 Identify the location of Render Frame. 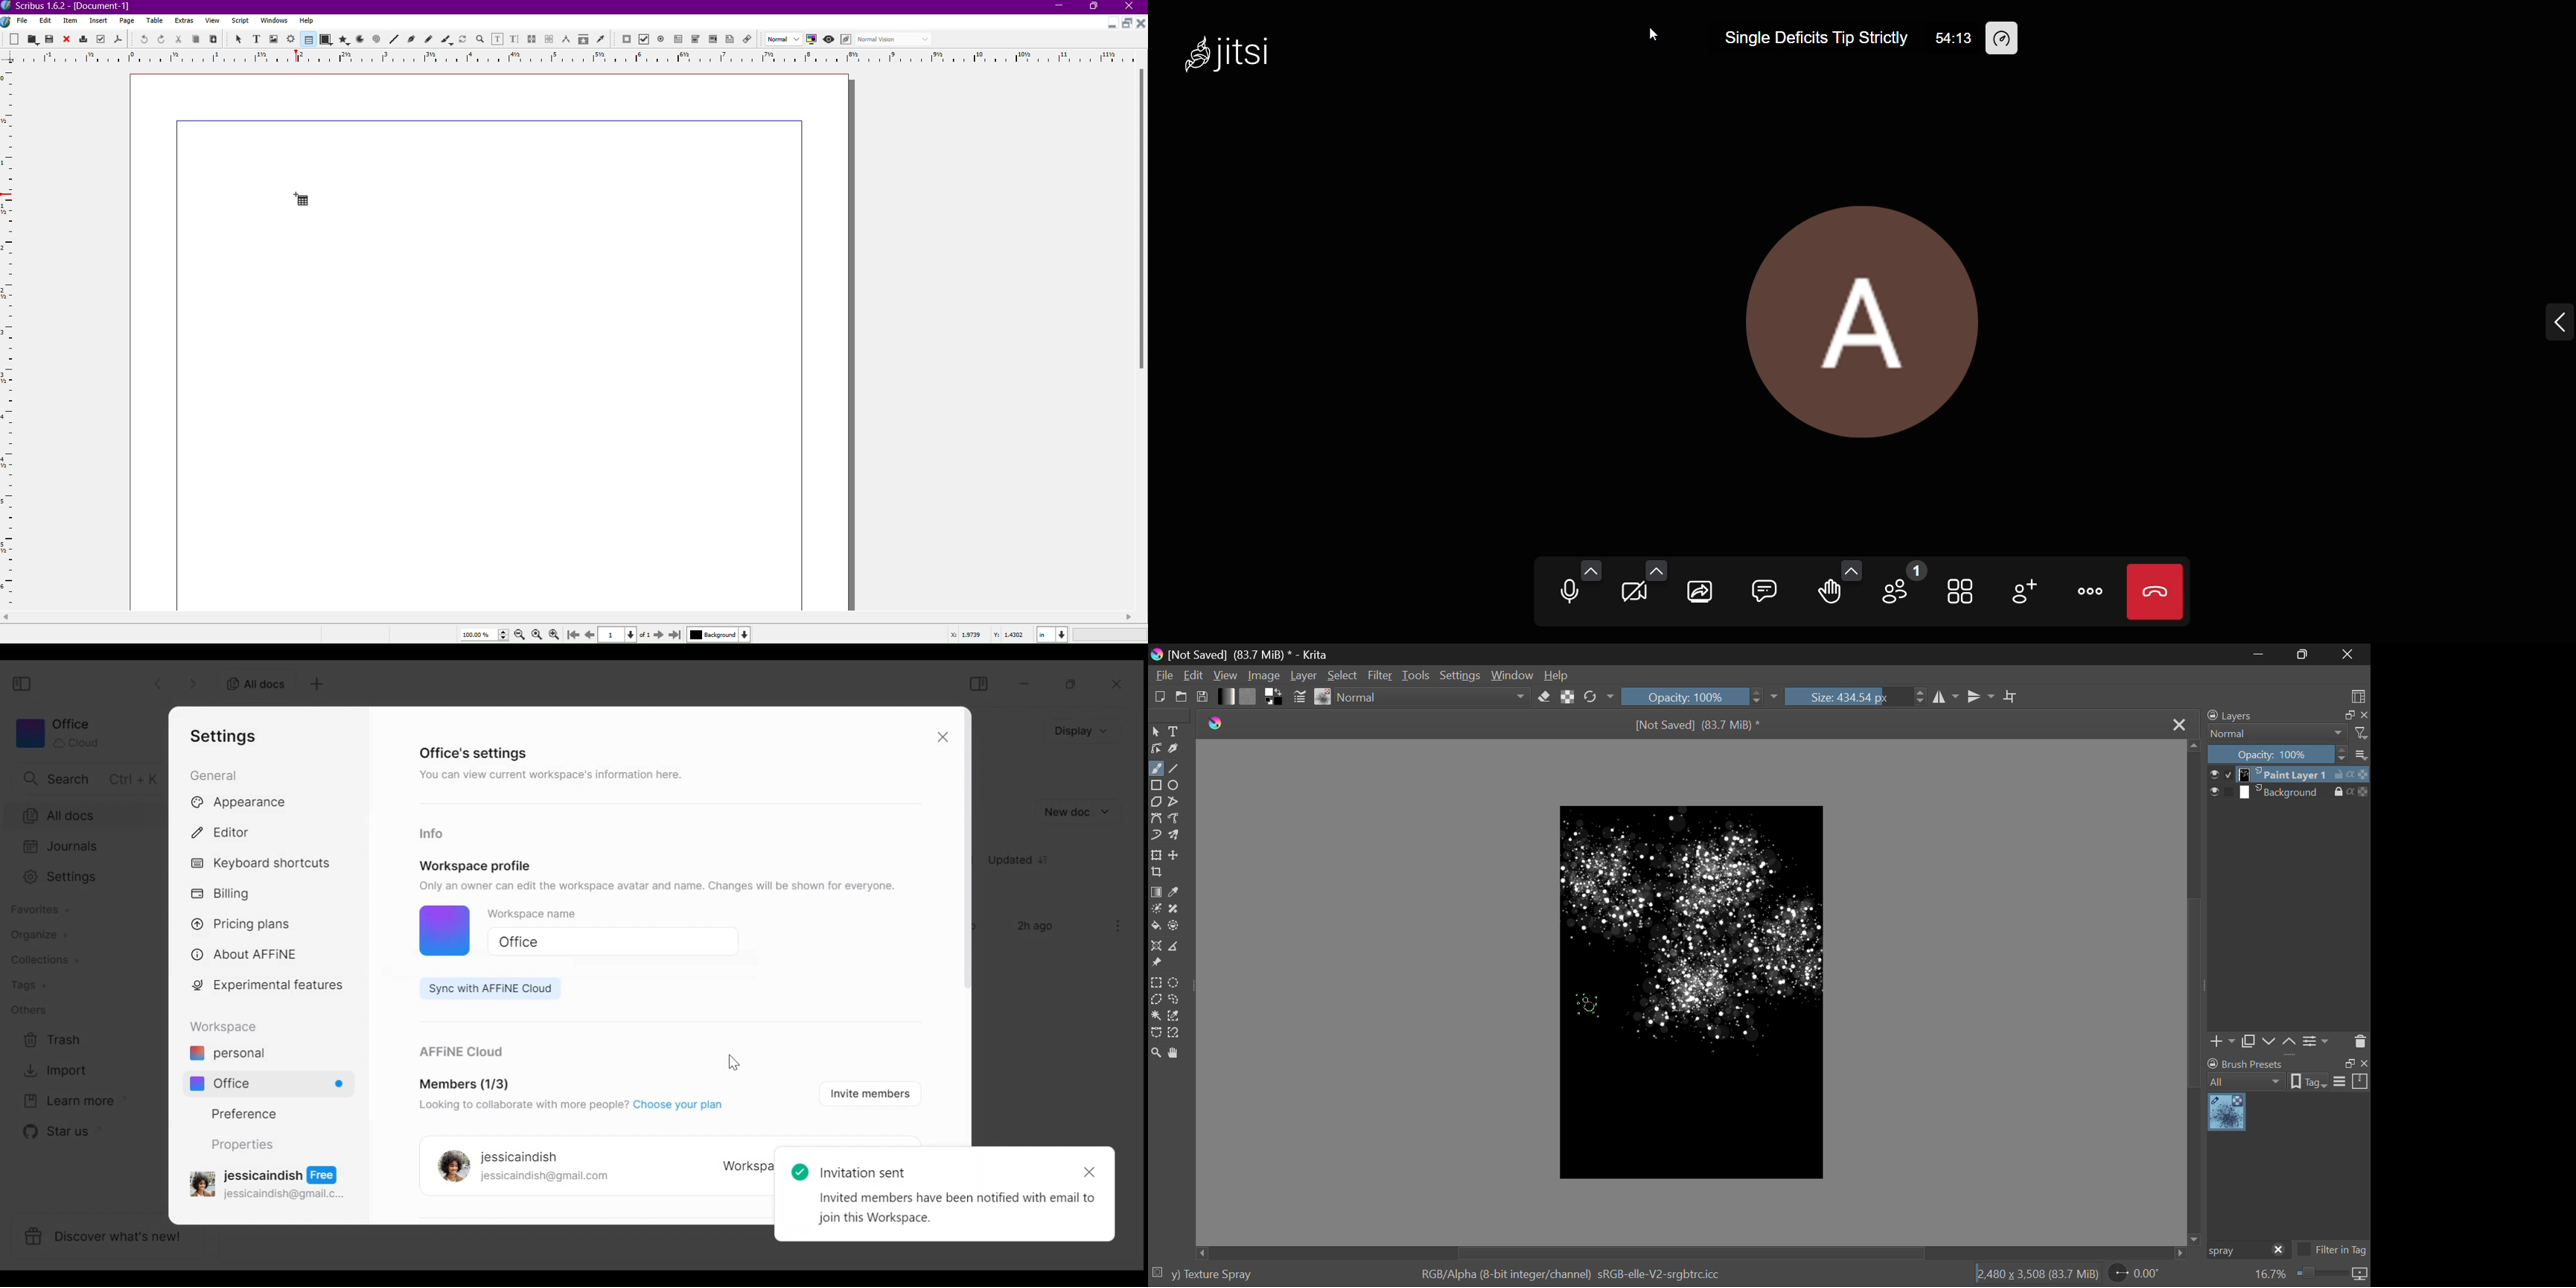
(292, 39).